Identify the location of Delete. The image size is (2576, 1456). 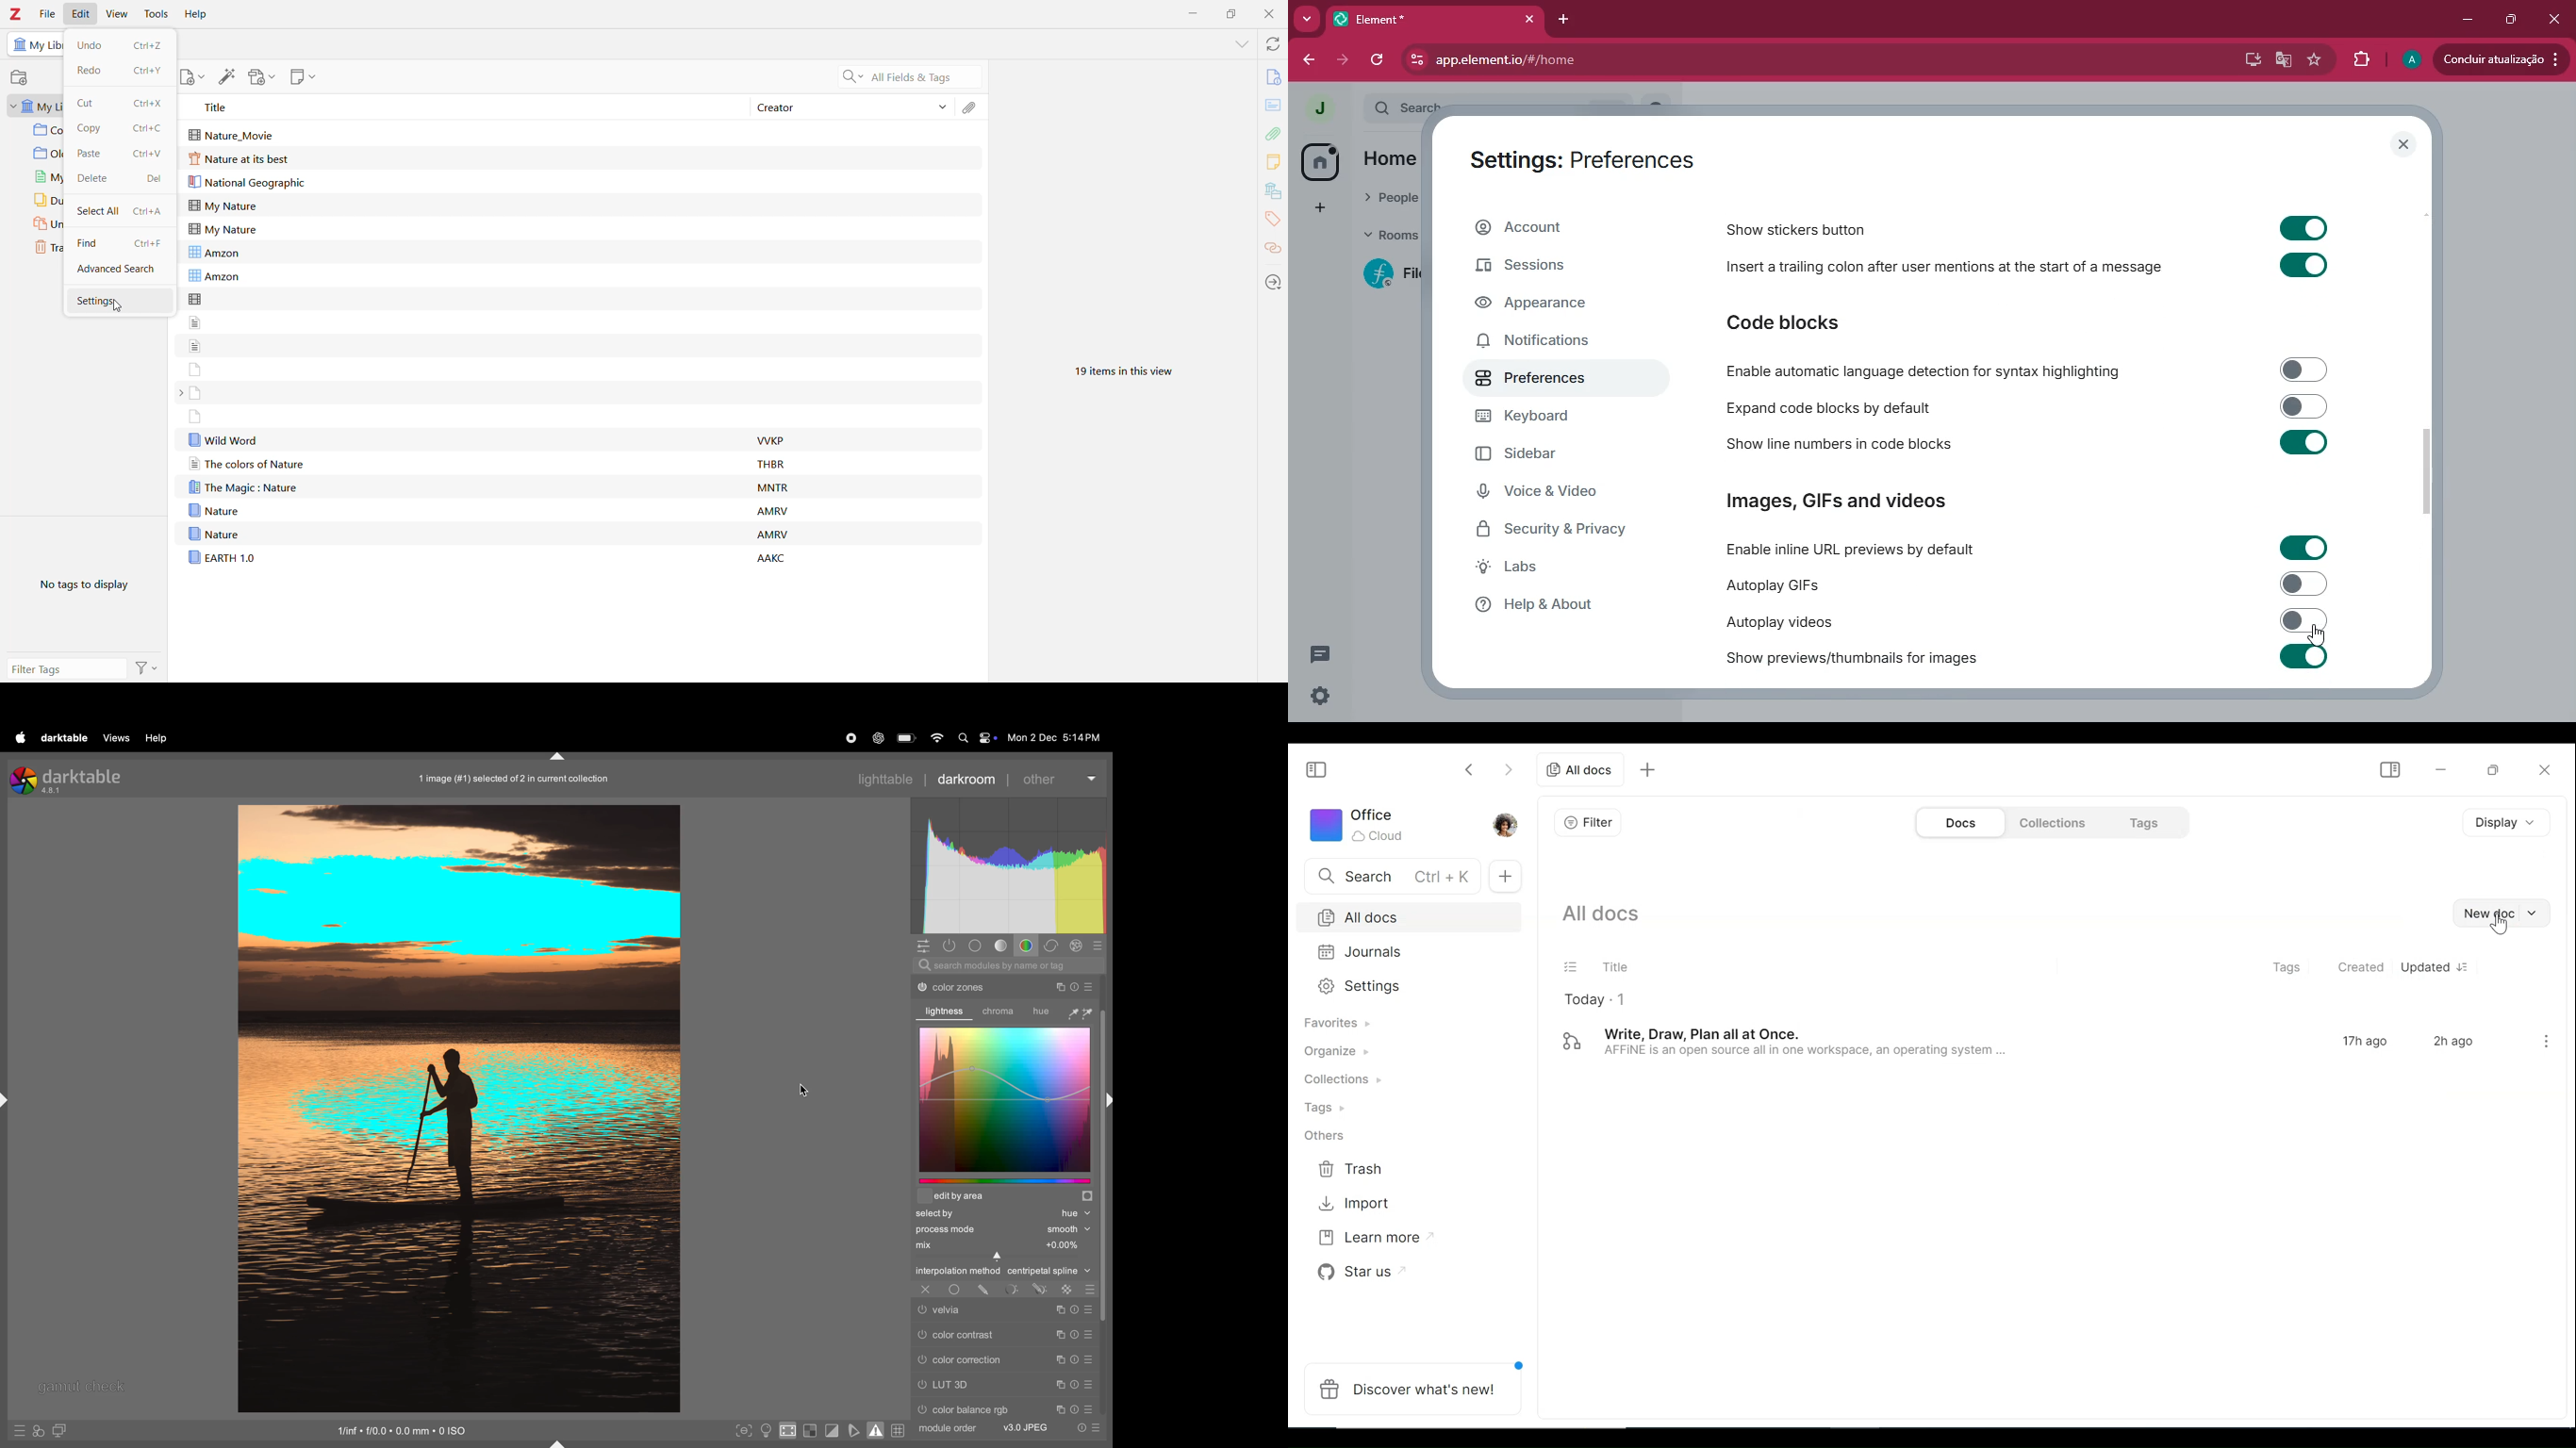
(94, 178).